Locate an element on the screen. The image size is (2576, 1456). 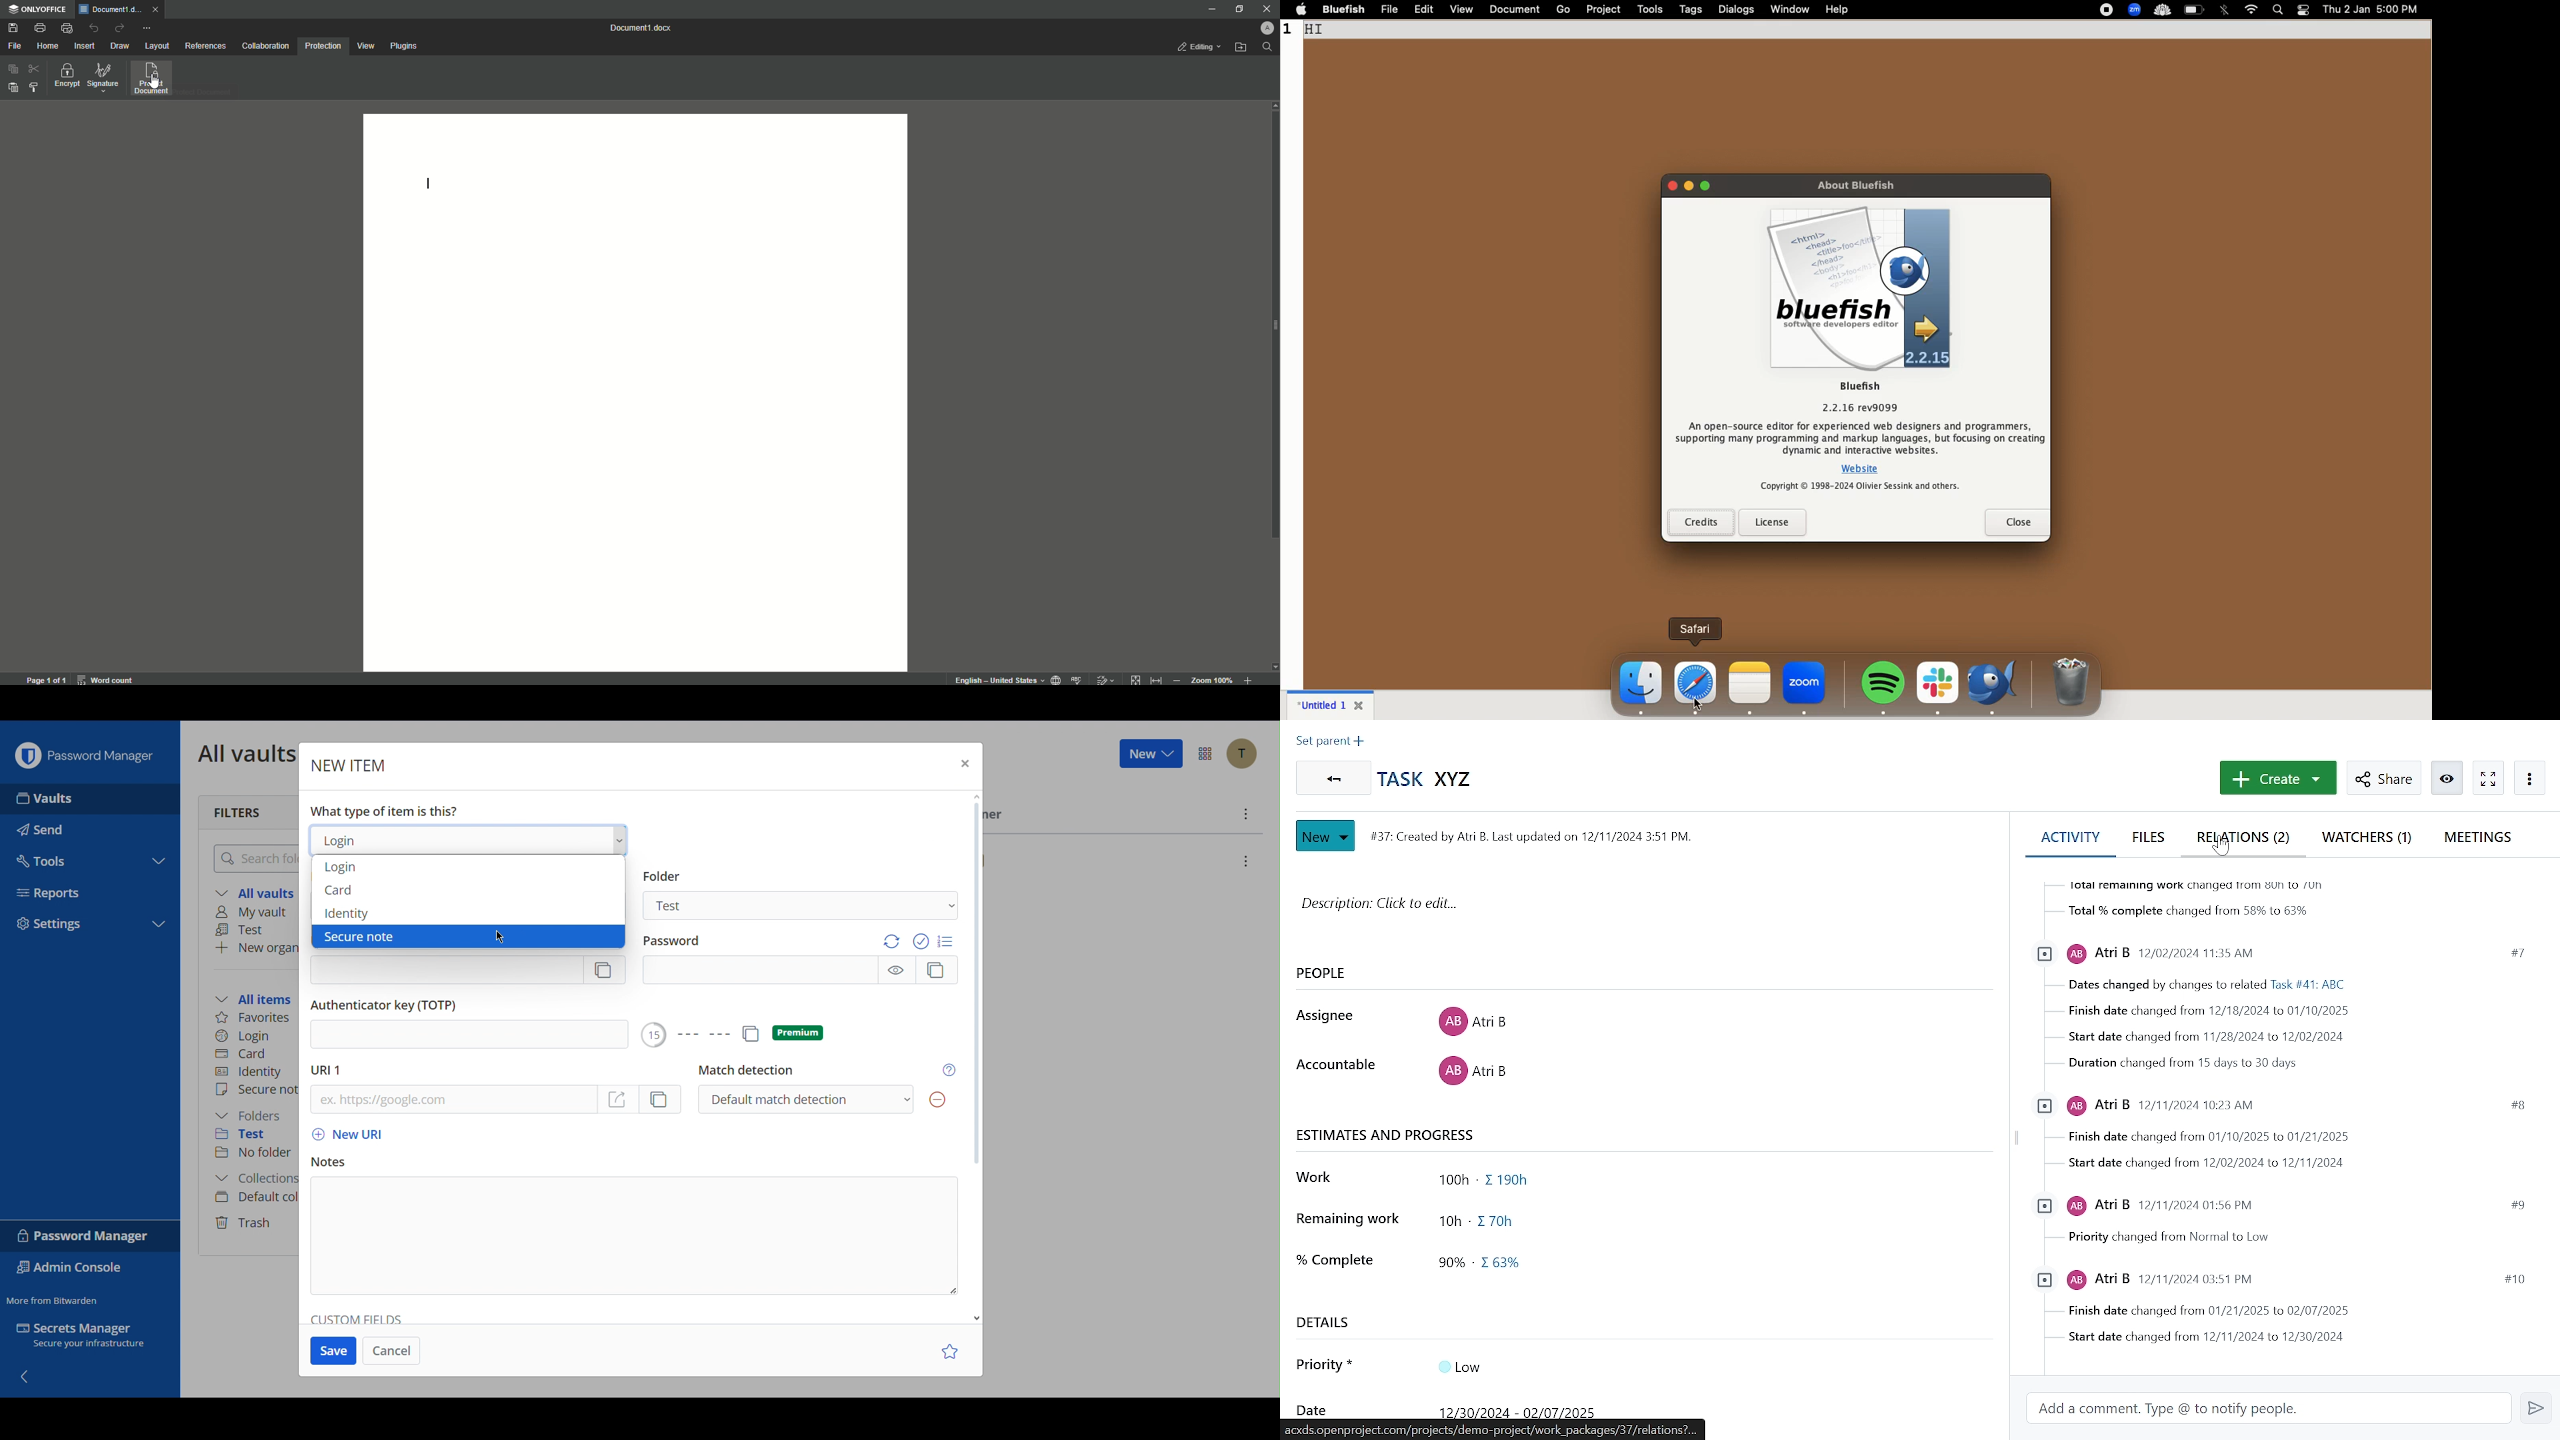
Password Manager is located at coordinates (84, 1236).